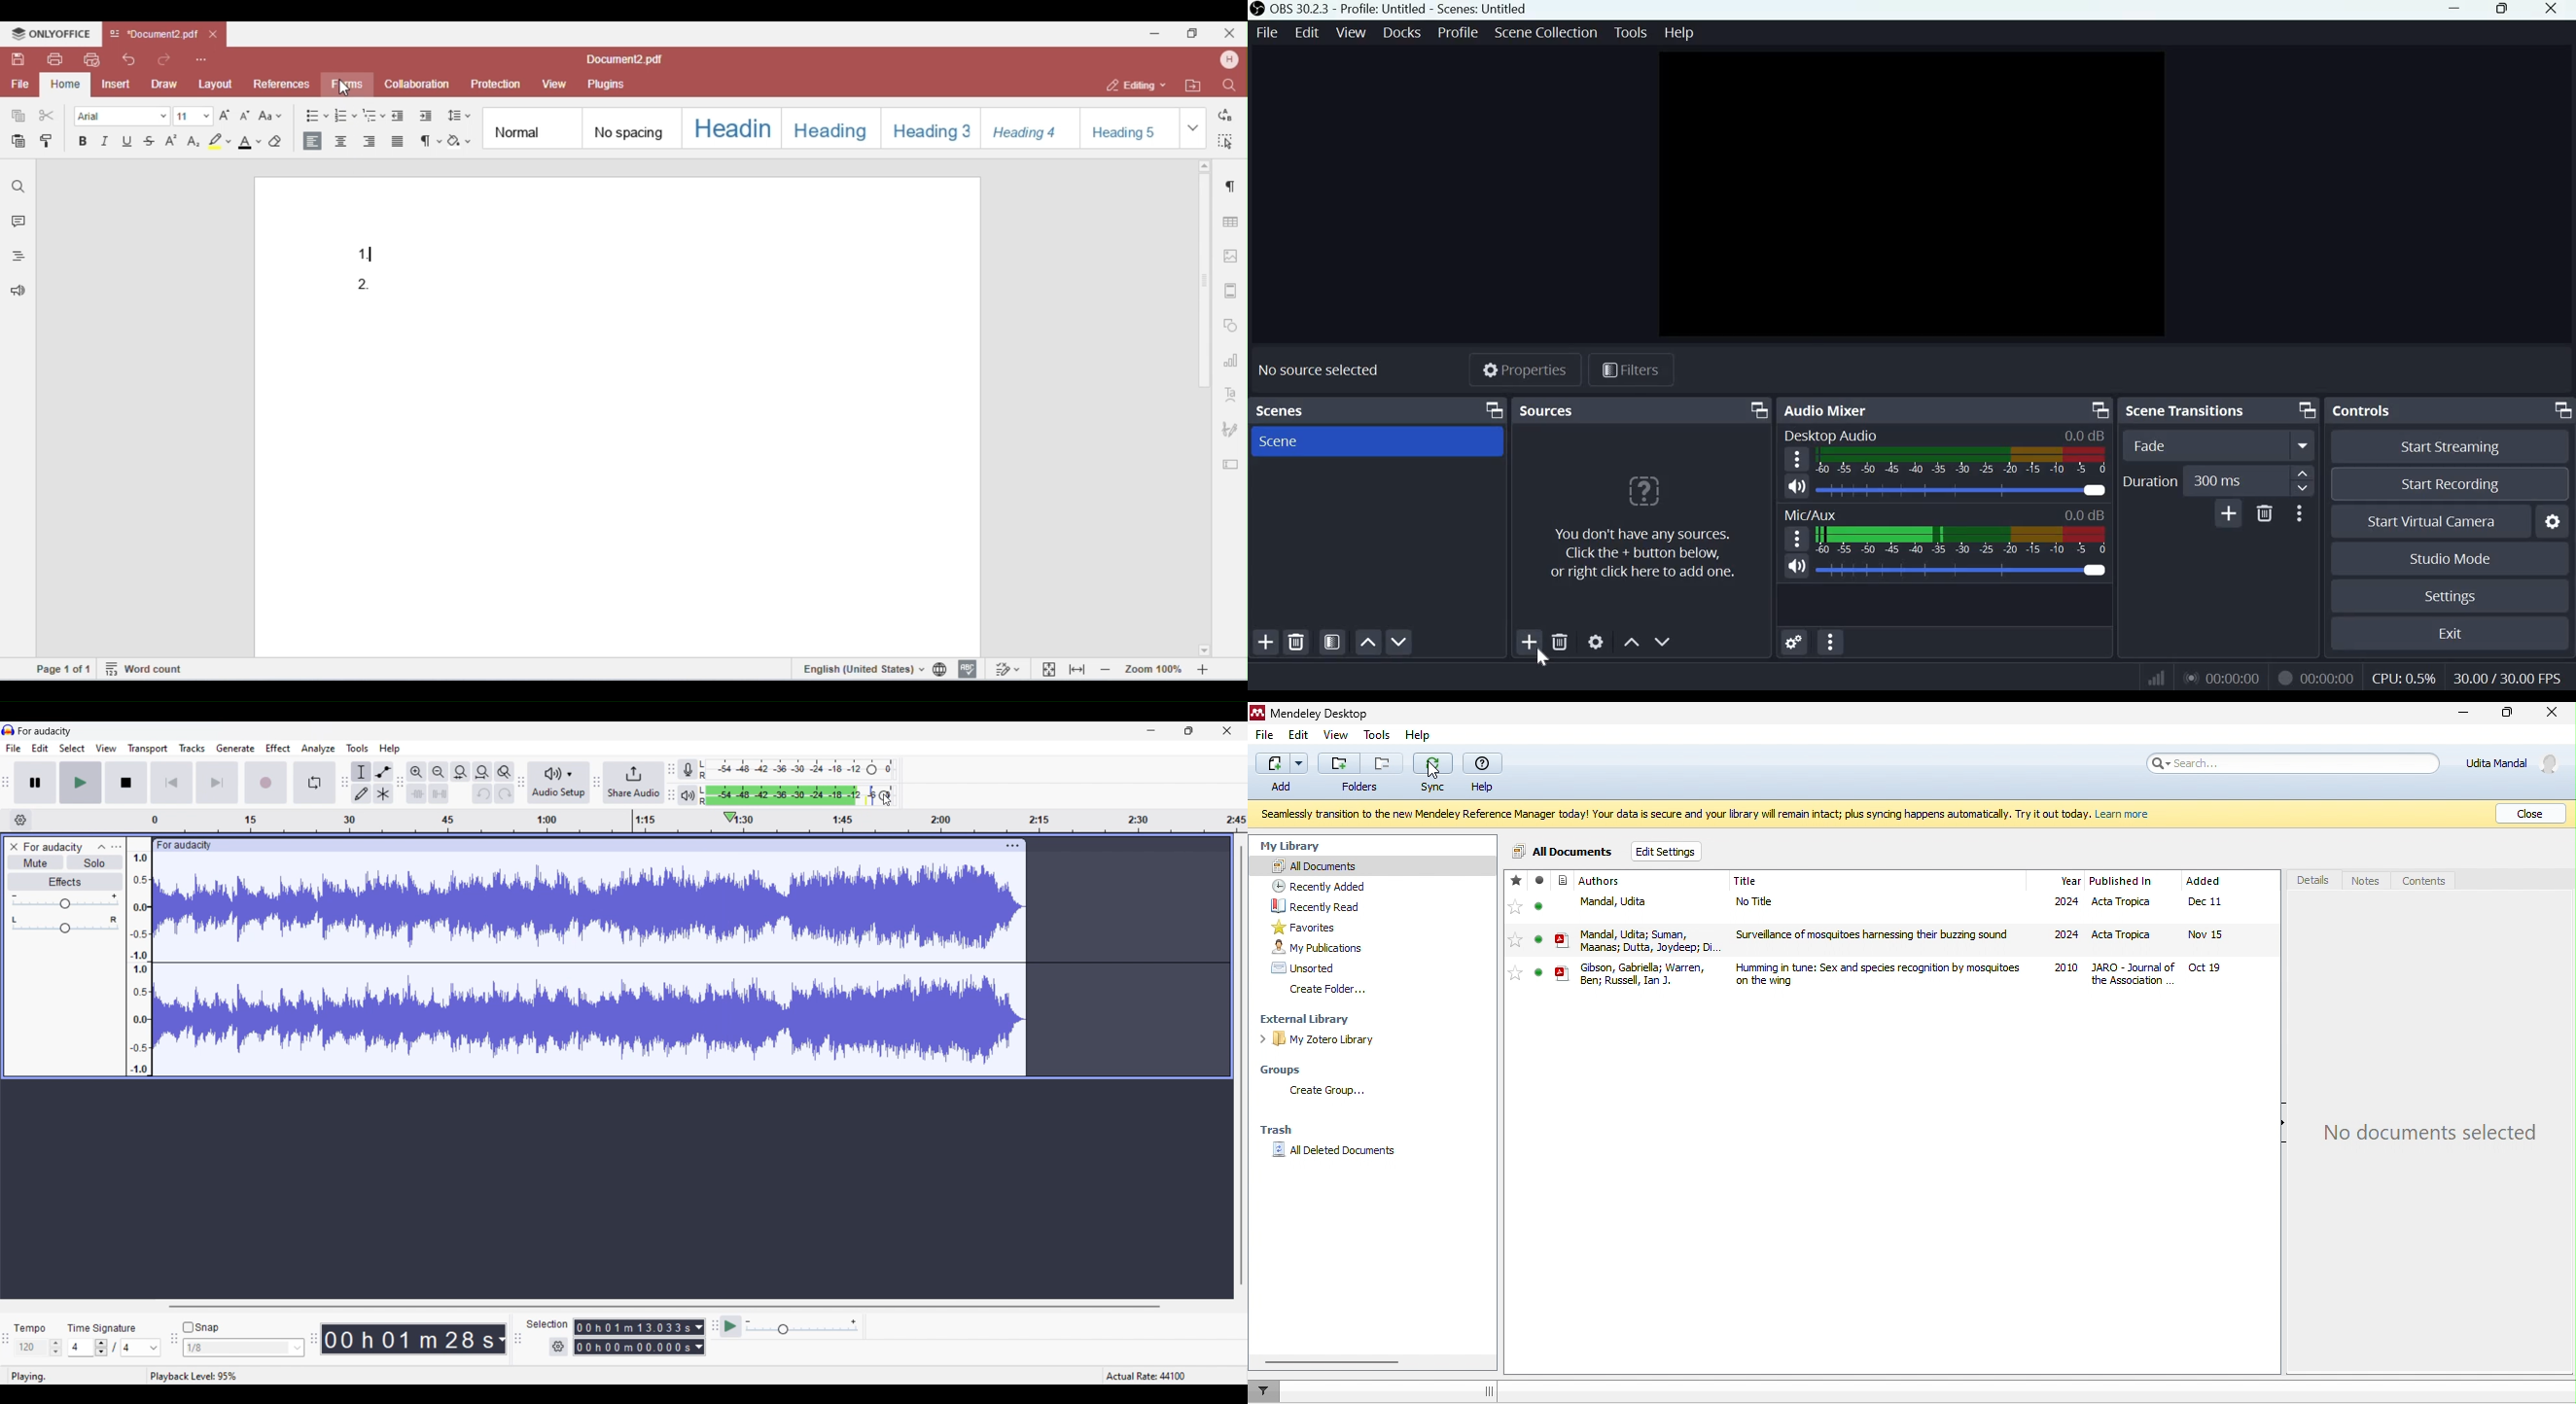 The image size is (2576, 1428). What do you see at coordinates (125, 783) in the screenshot?
I see `Stop` at bounding box center [125, 783].